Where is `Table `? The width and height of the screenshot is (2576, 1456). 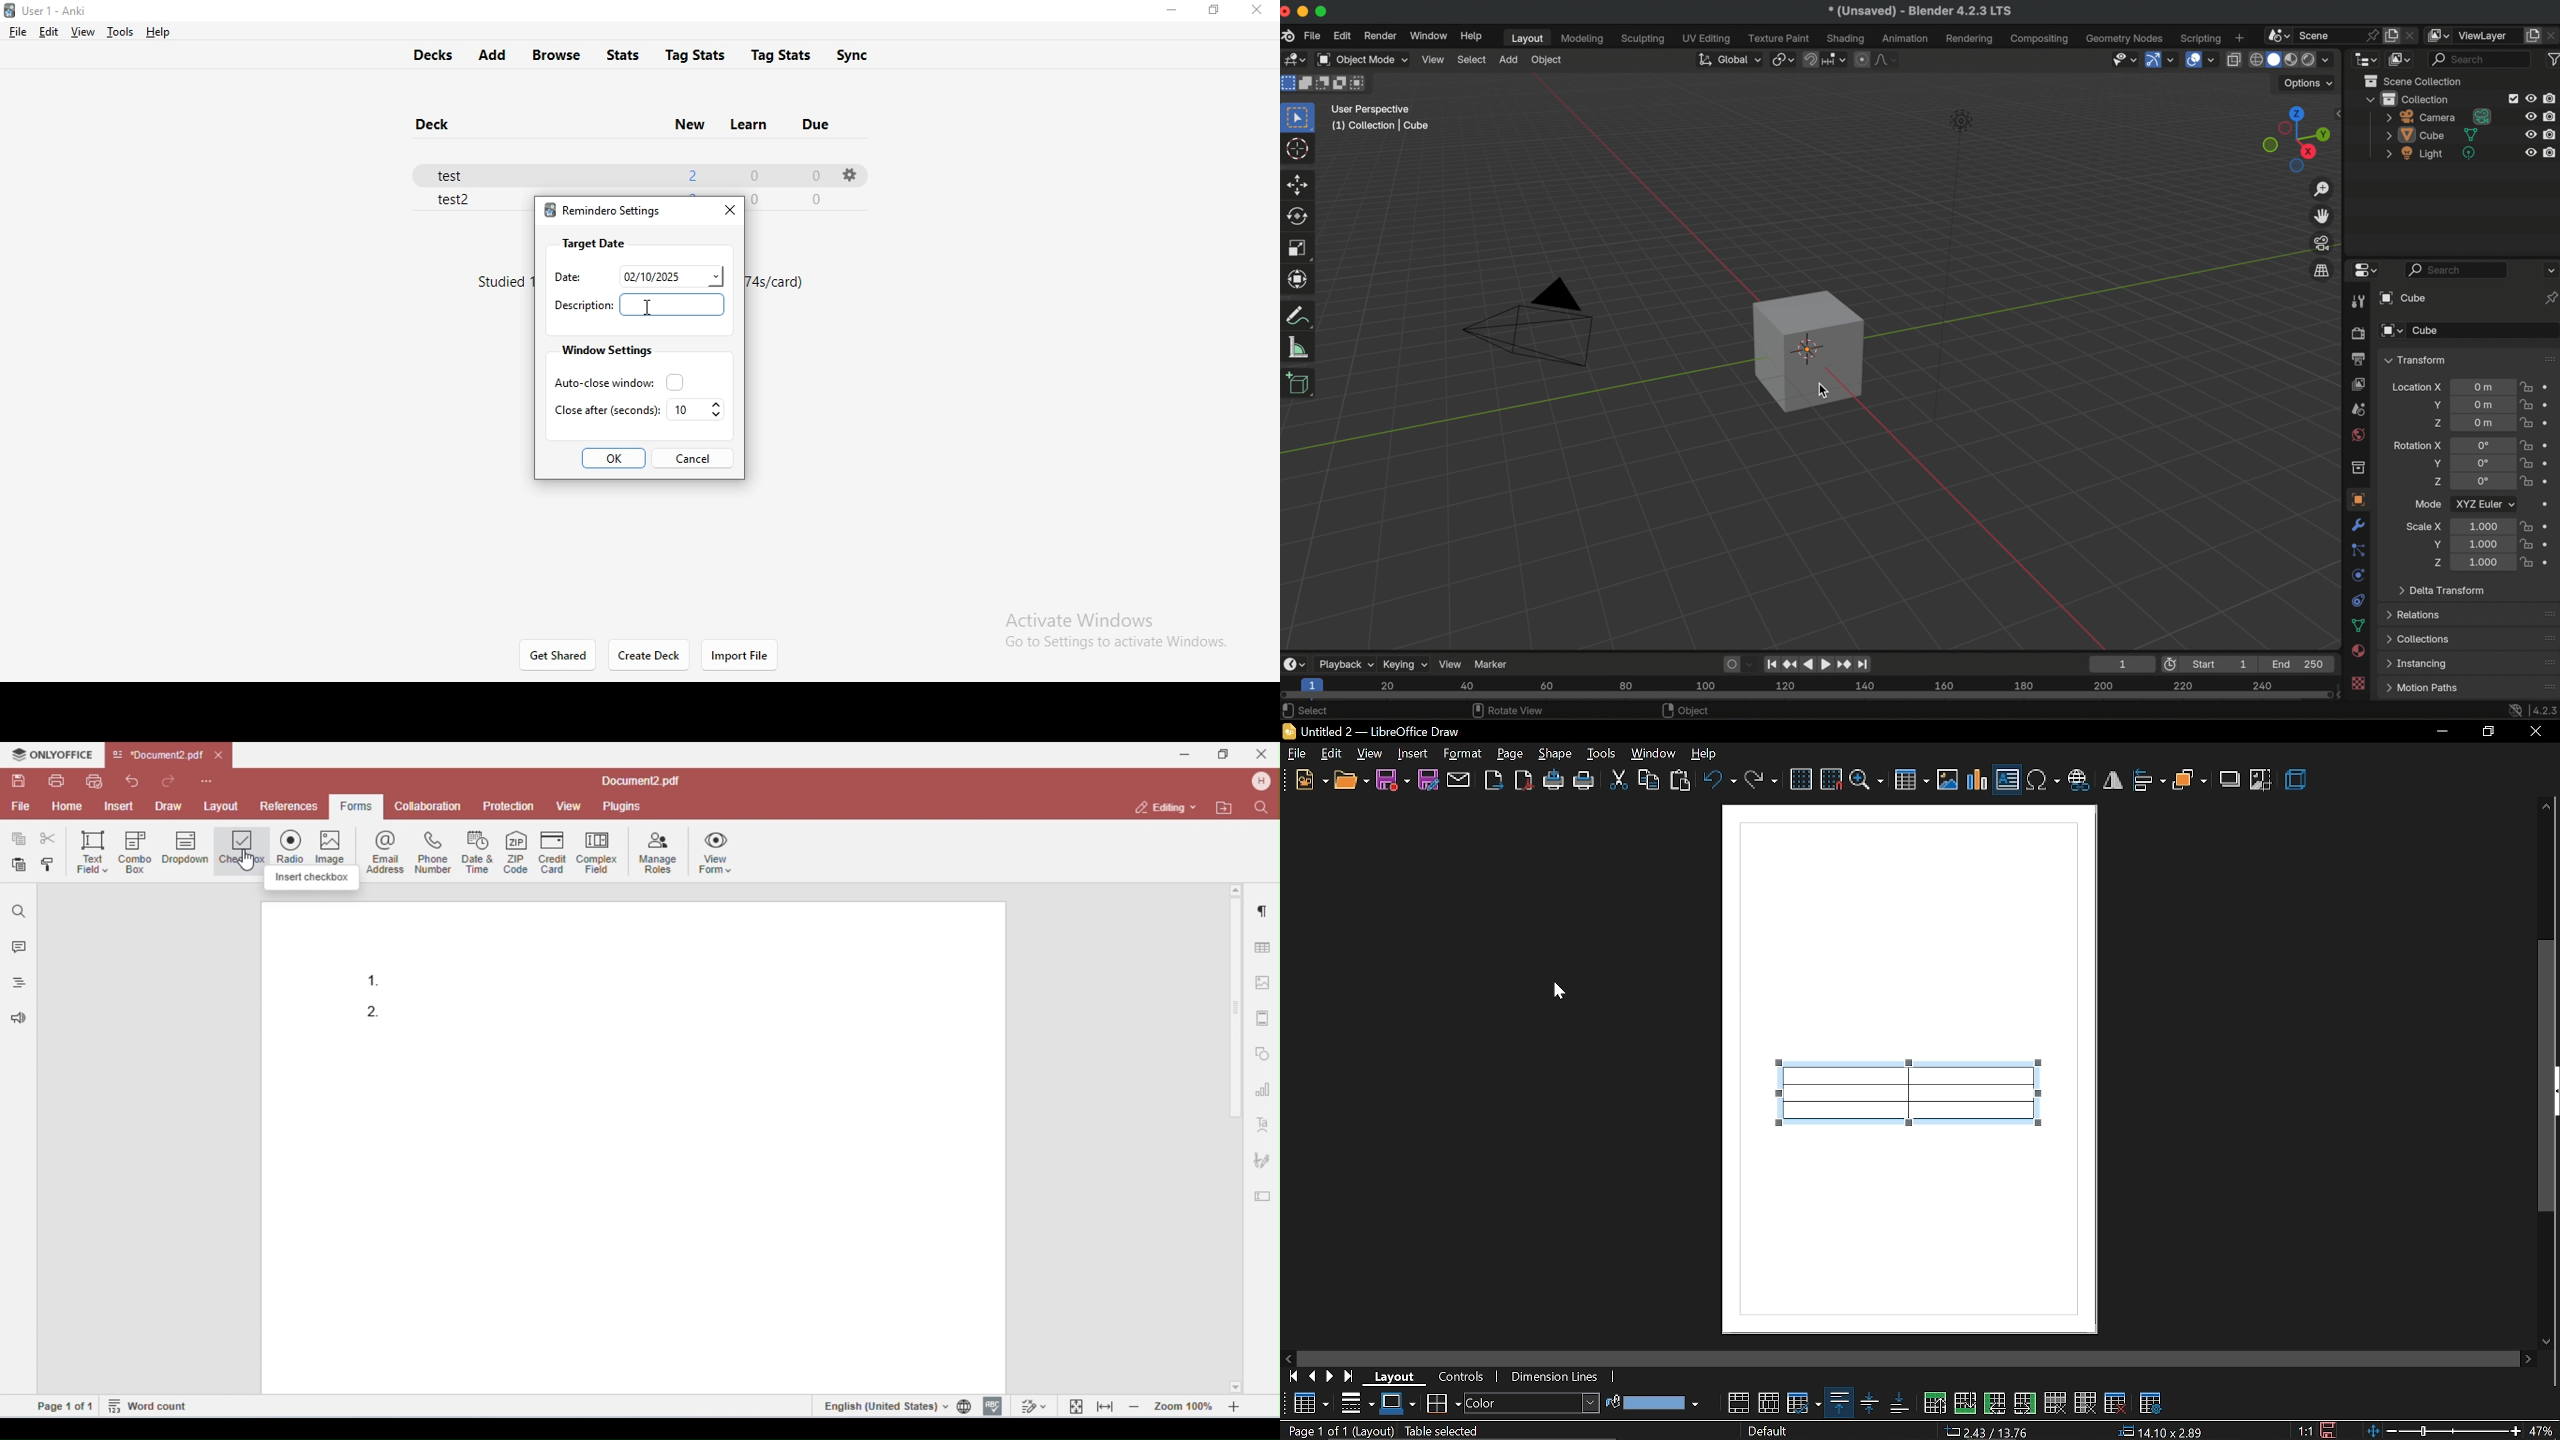 Table  is located at coordinates (1310, 1403).